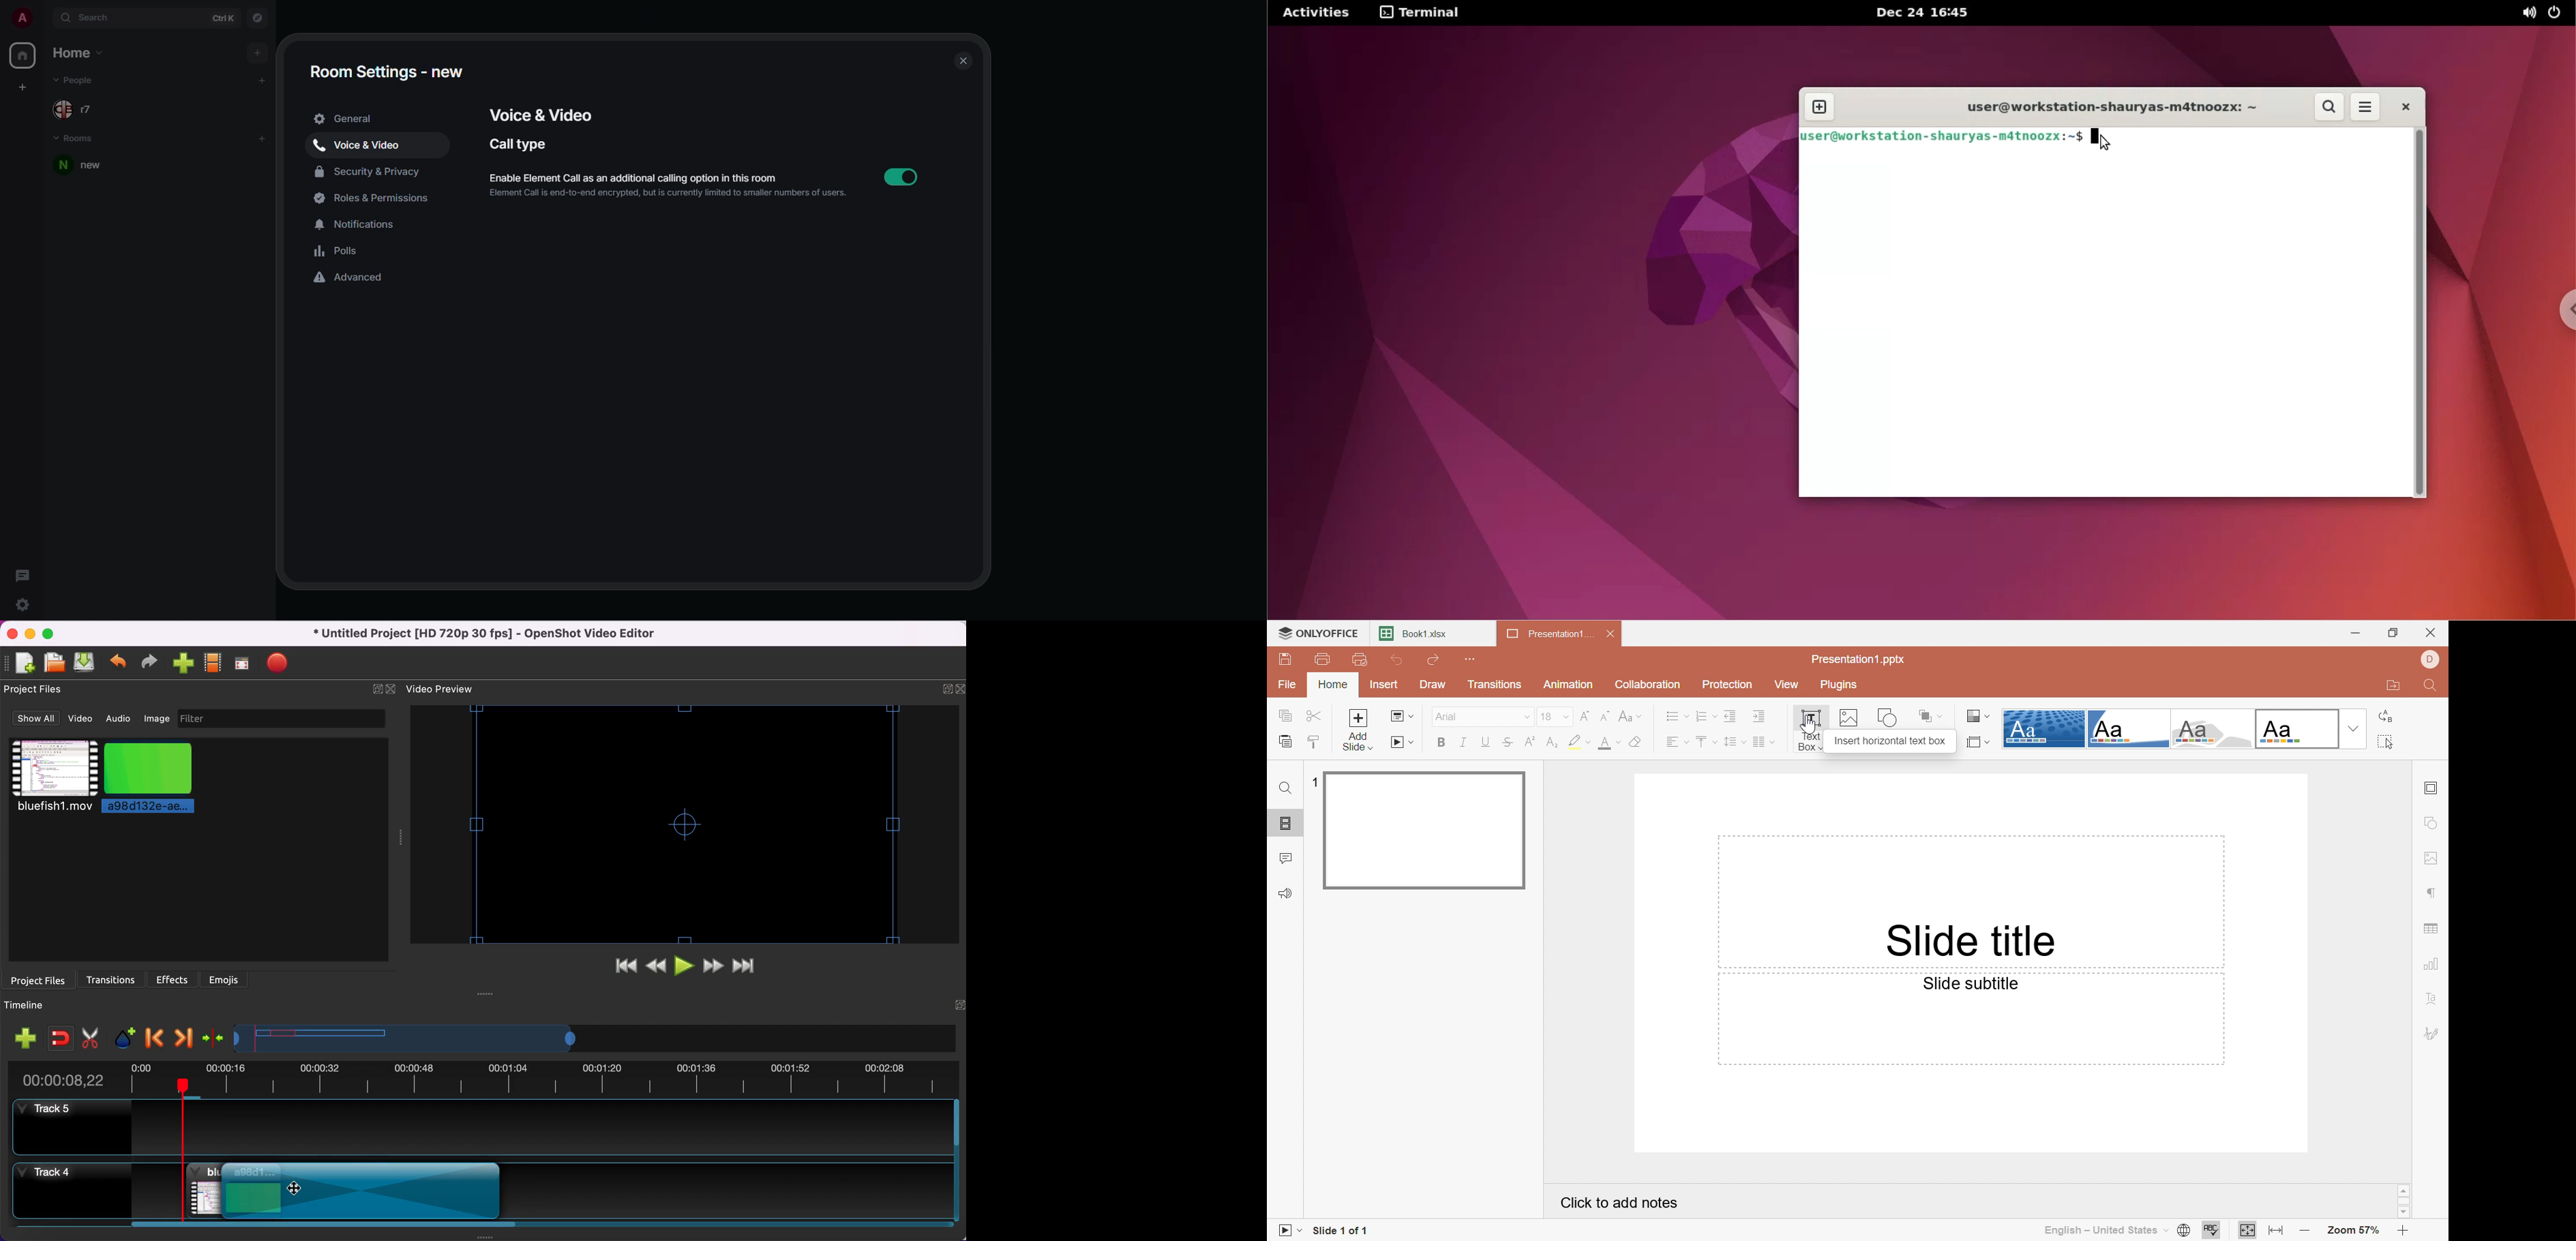 The width and height of the screenshot is (2576, 1260). I want to click on picture, so click(159, 779).